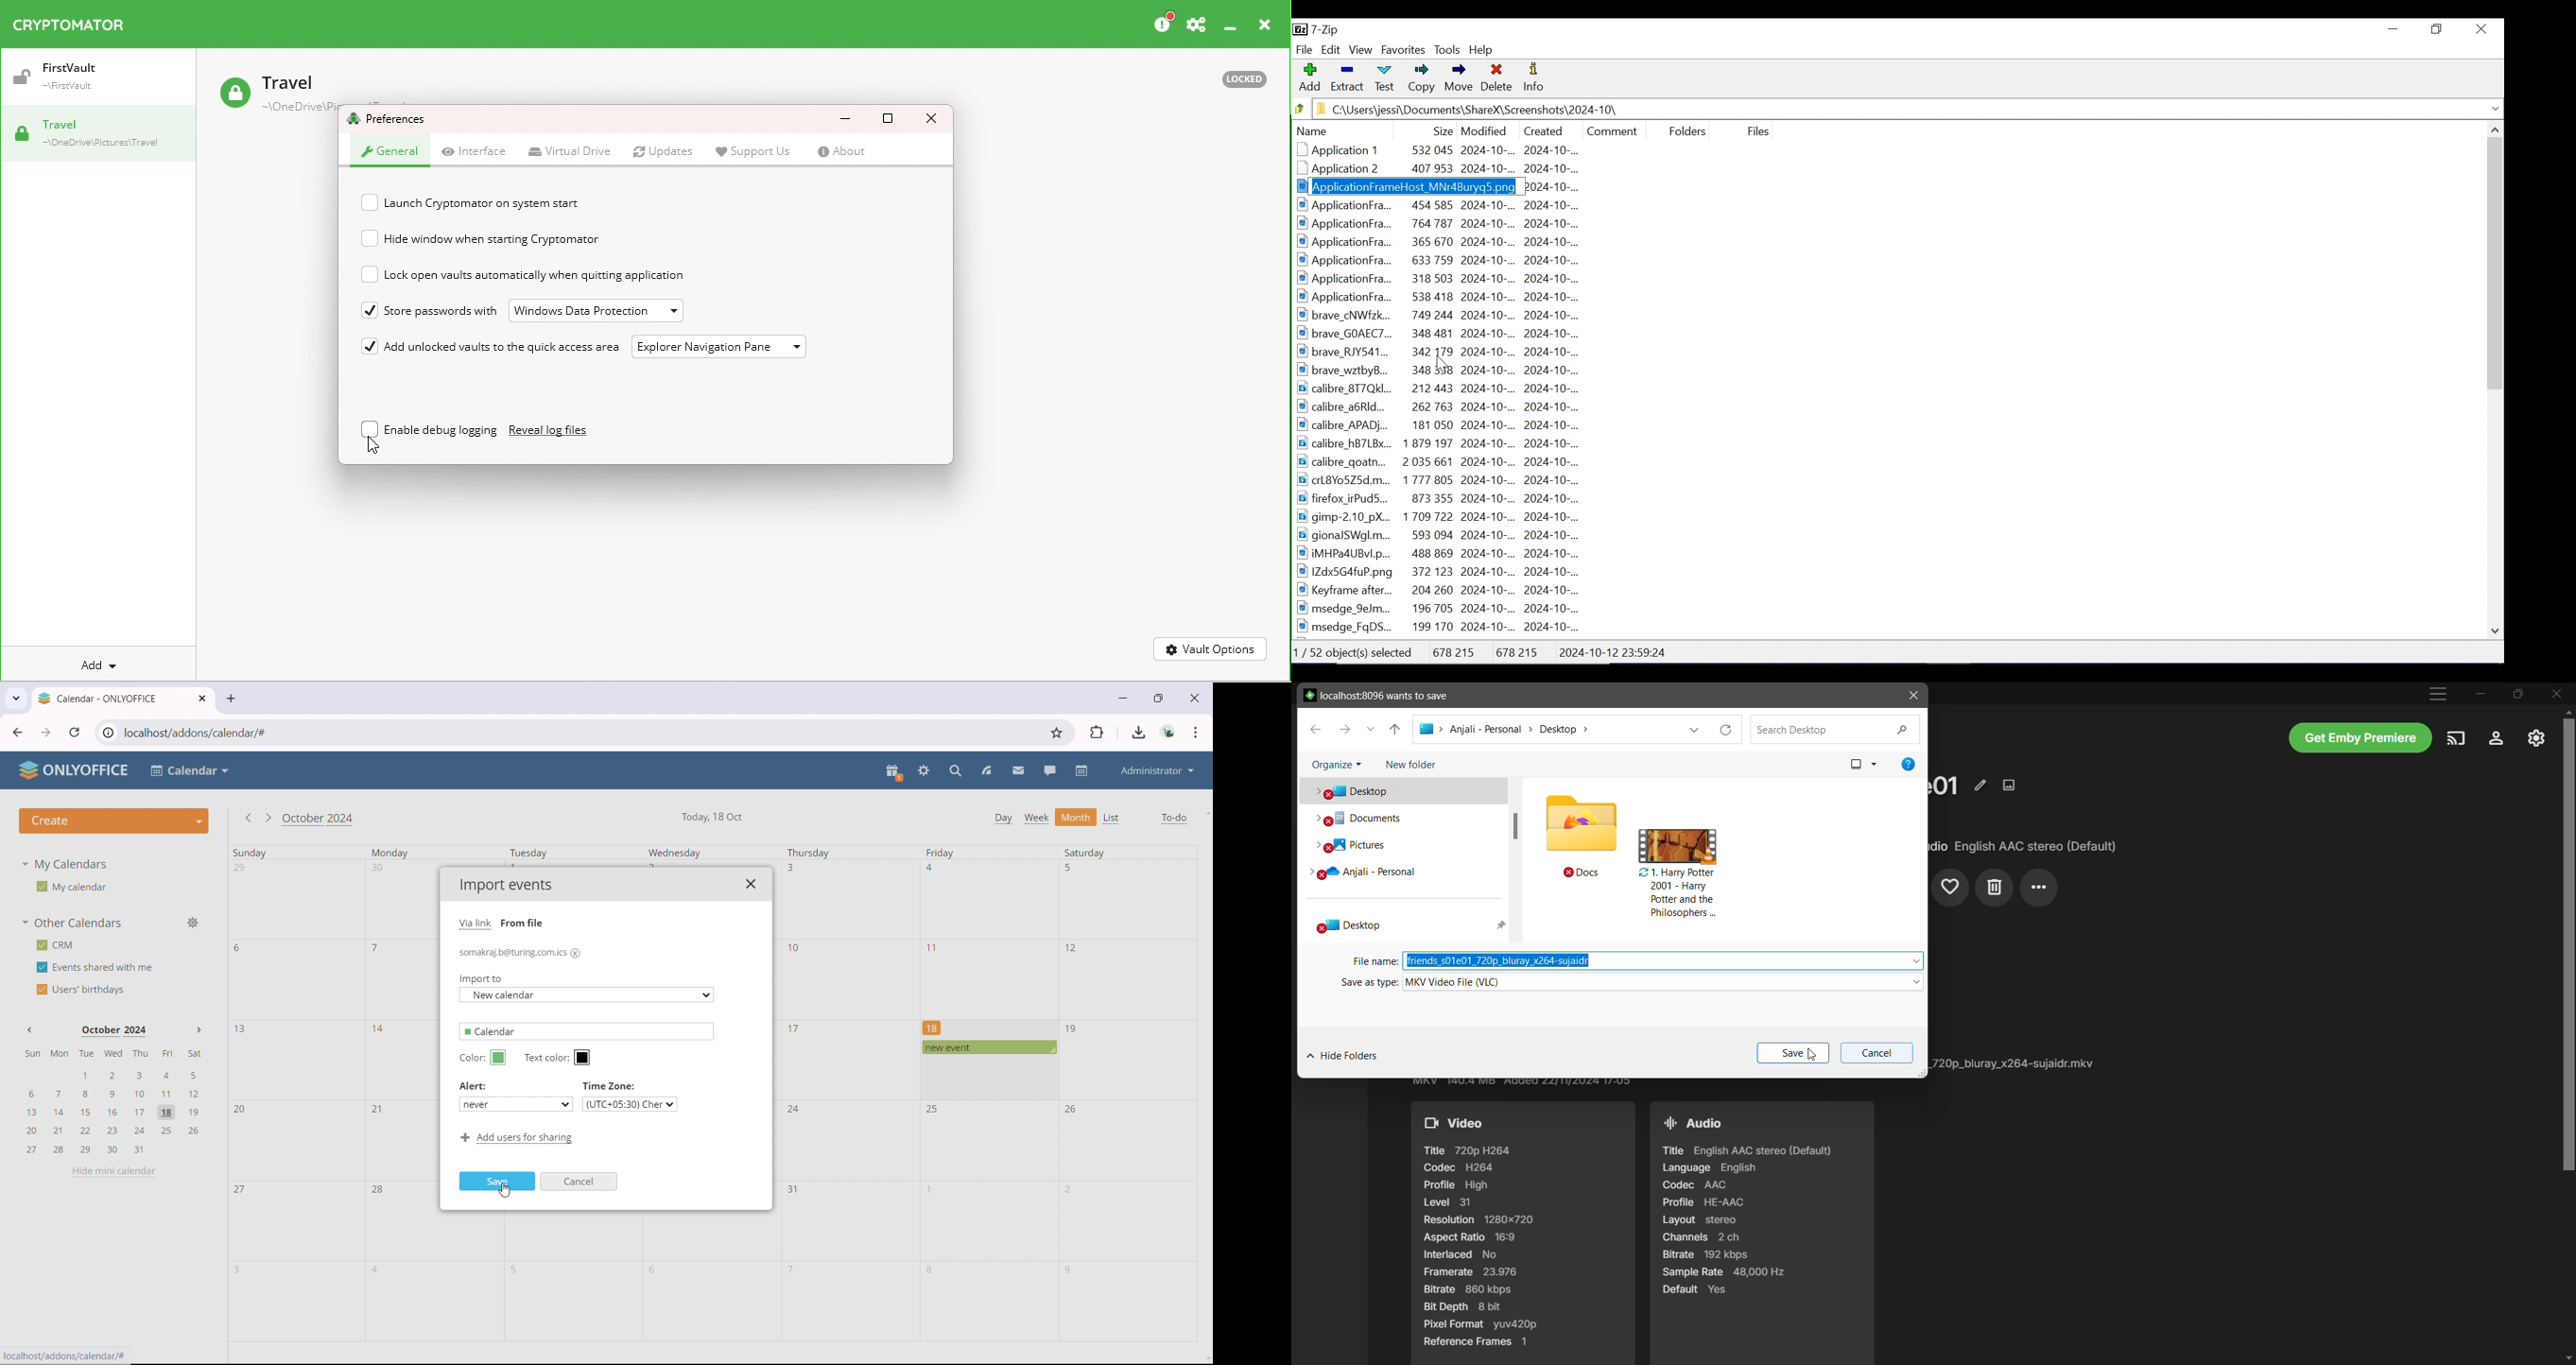  I want to click on Virtual drive, so click(569, 150).